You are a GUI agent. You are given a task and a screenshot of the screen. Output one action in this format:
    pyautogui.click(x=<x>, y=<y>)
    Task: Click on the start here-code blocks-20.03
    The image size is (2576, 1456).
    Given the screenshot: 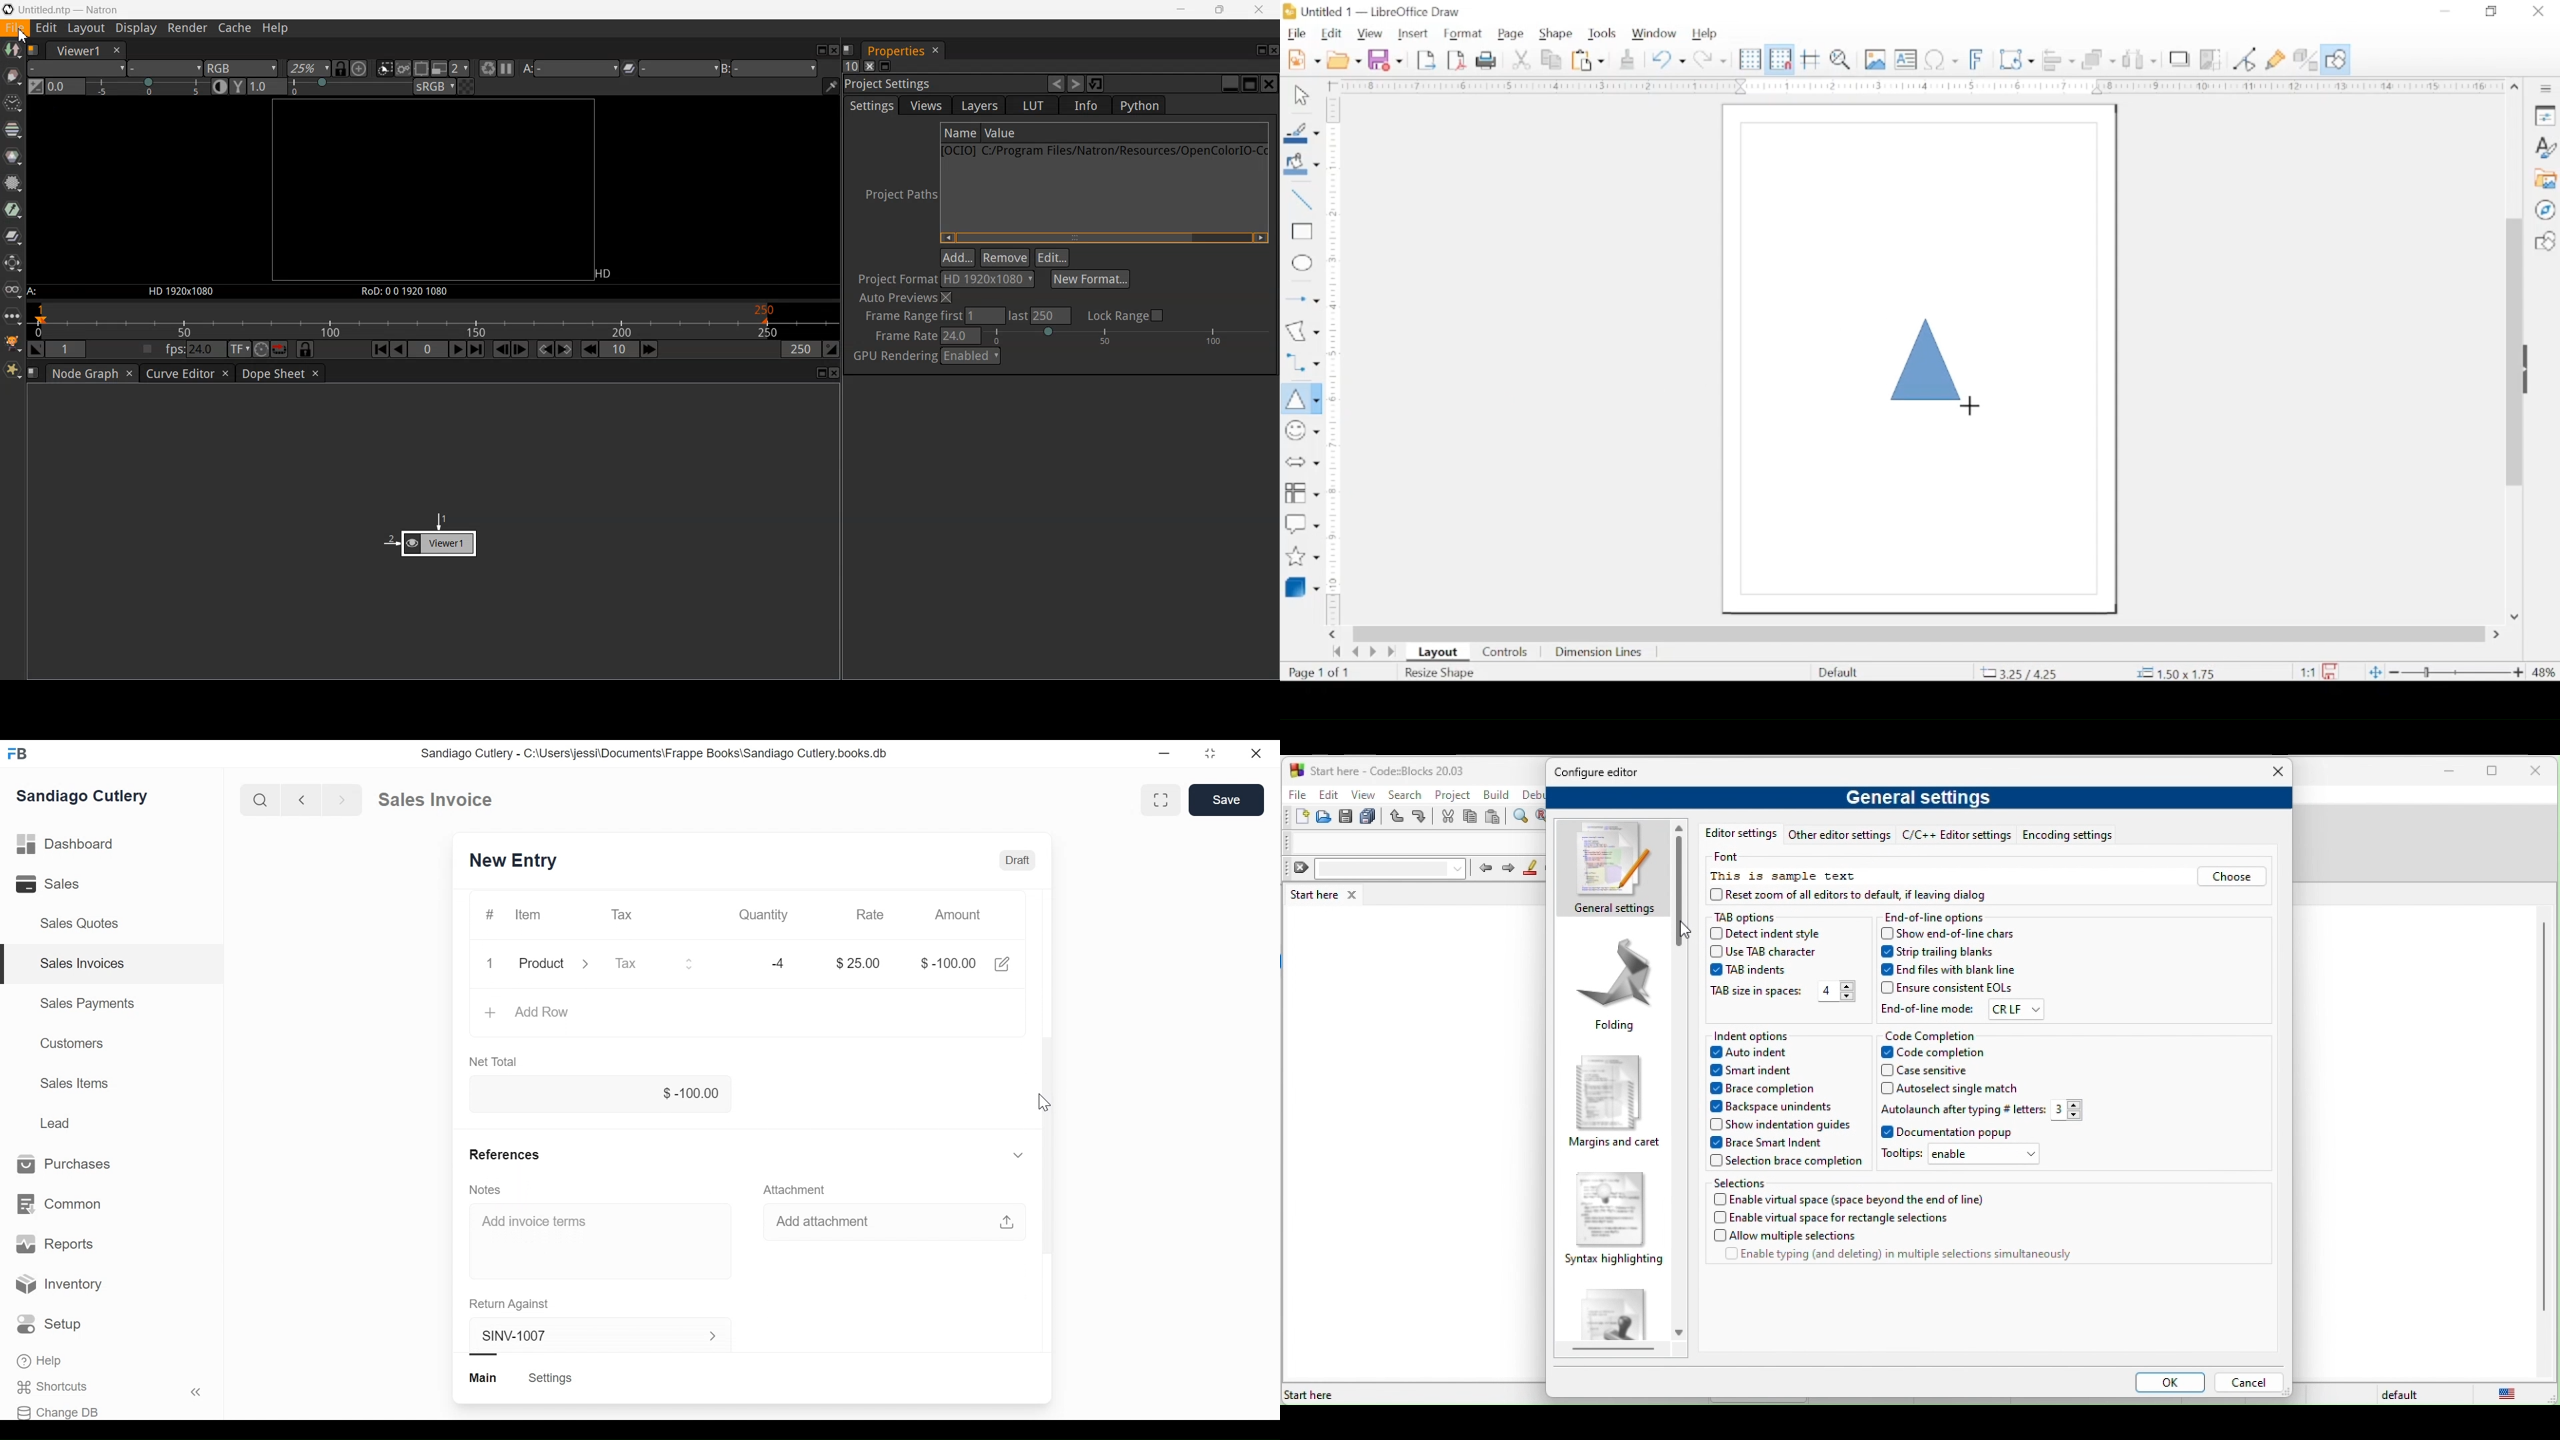 What is the action you would take?
    pyautogui.click(x=1377, y=769)
    